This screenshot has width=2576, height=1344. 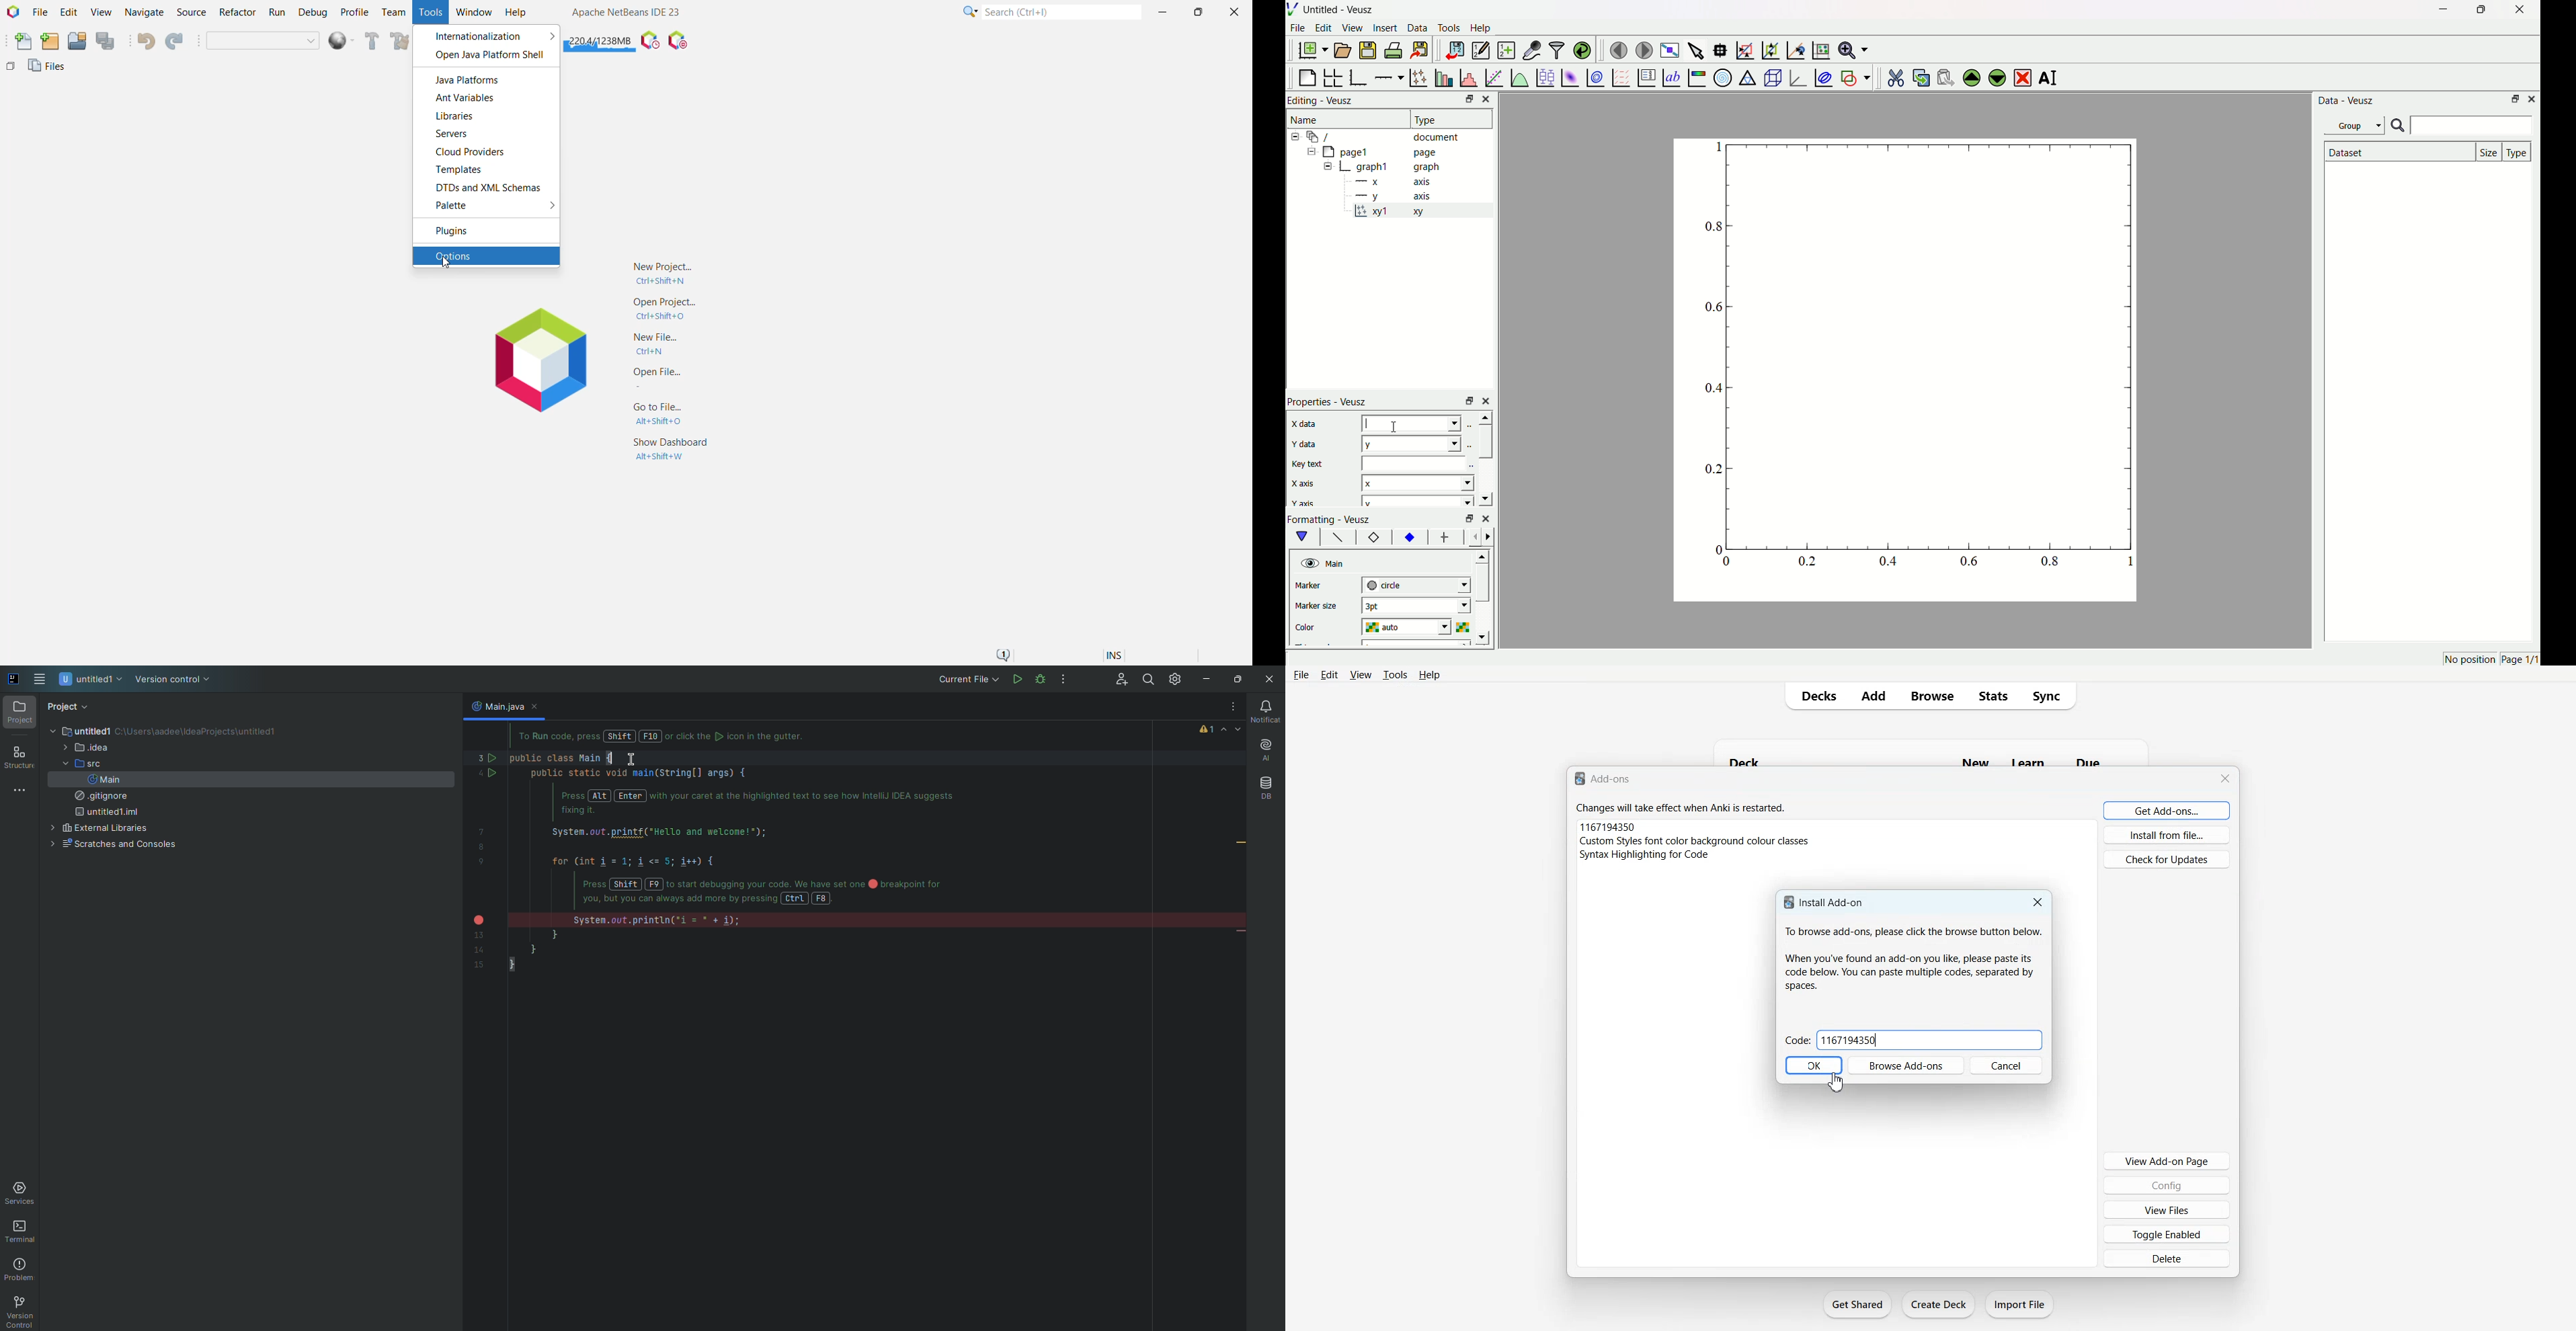 What do you see at coordinates (23, 1232) in the screenshot?
I see `Terminal` at bounding box center [23, 1232].